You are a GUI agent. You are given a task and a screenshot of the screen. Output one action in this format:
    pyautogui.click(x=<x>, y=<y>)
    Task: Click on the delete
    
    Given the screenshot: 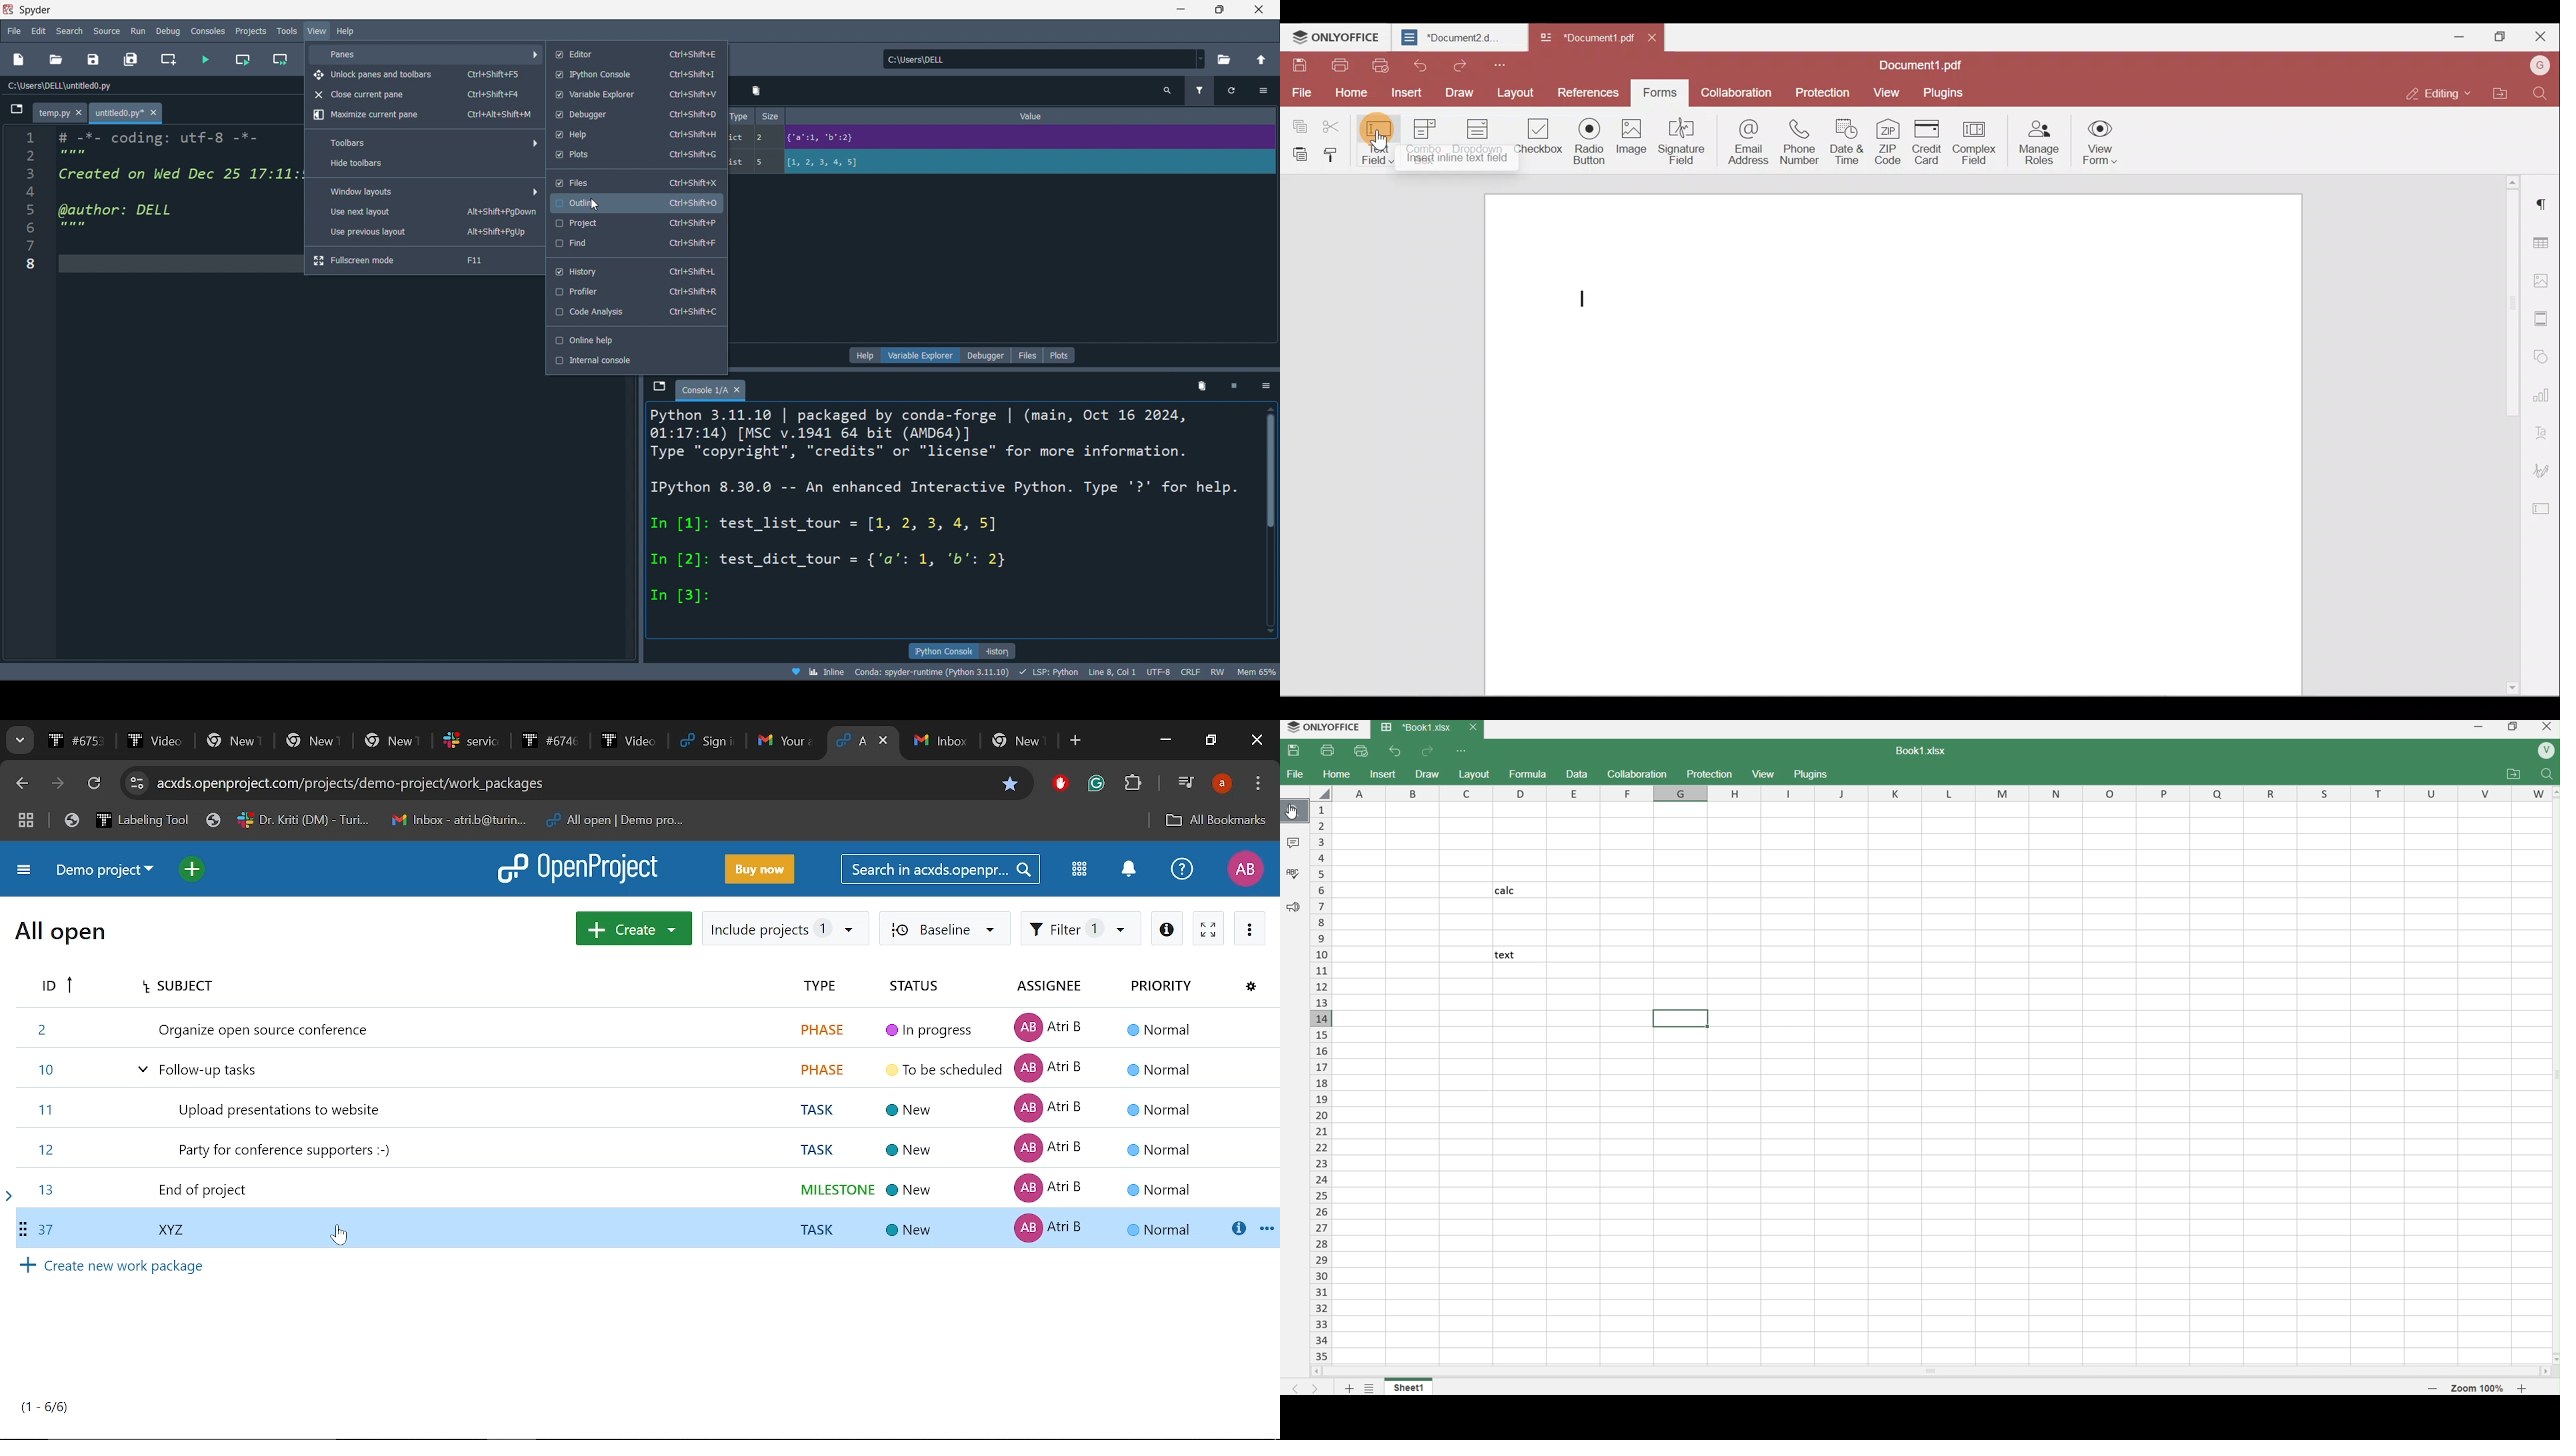 What is the action you would take?
    pyautogui.click(x=756, y=91)
    